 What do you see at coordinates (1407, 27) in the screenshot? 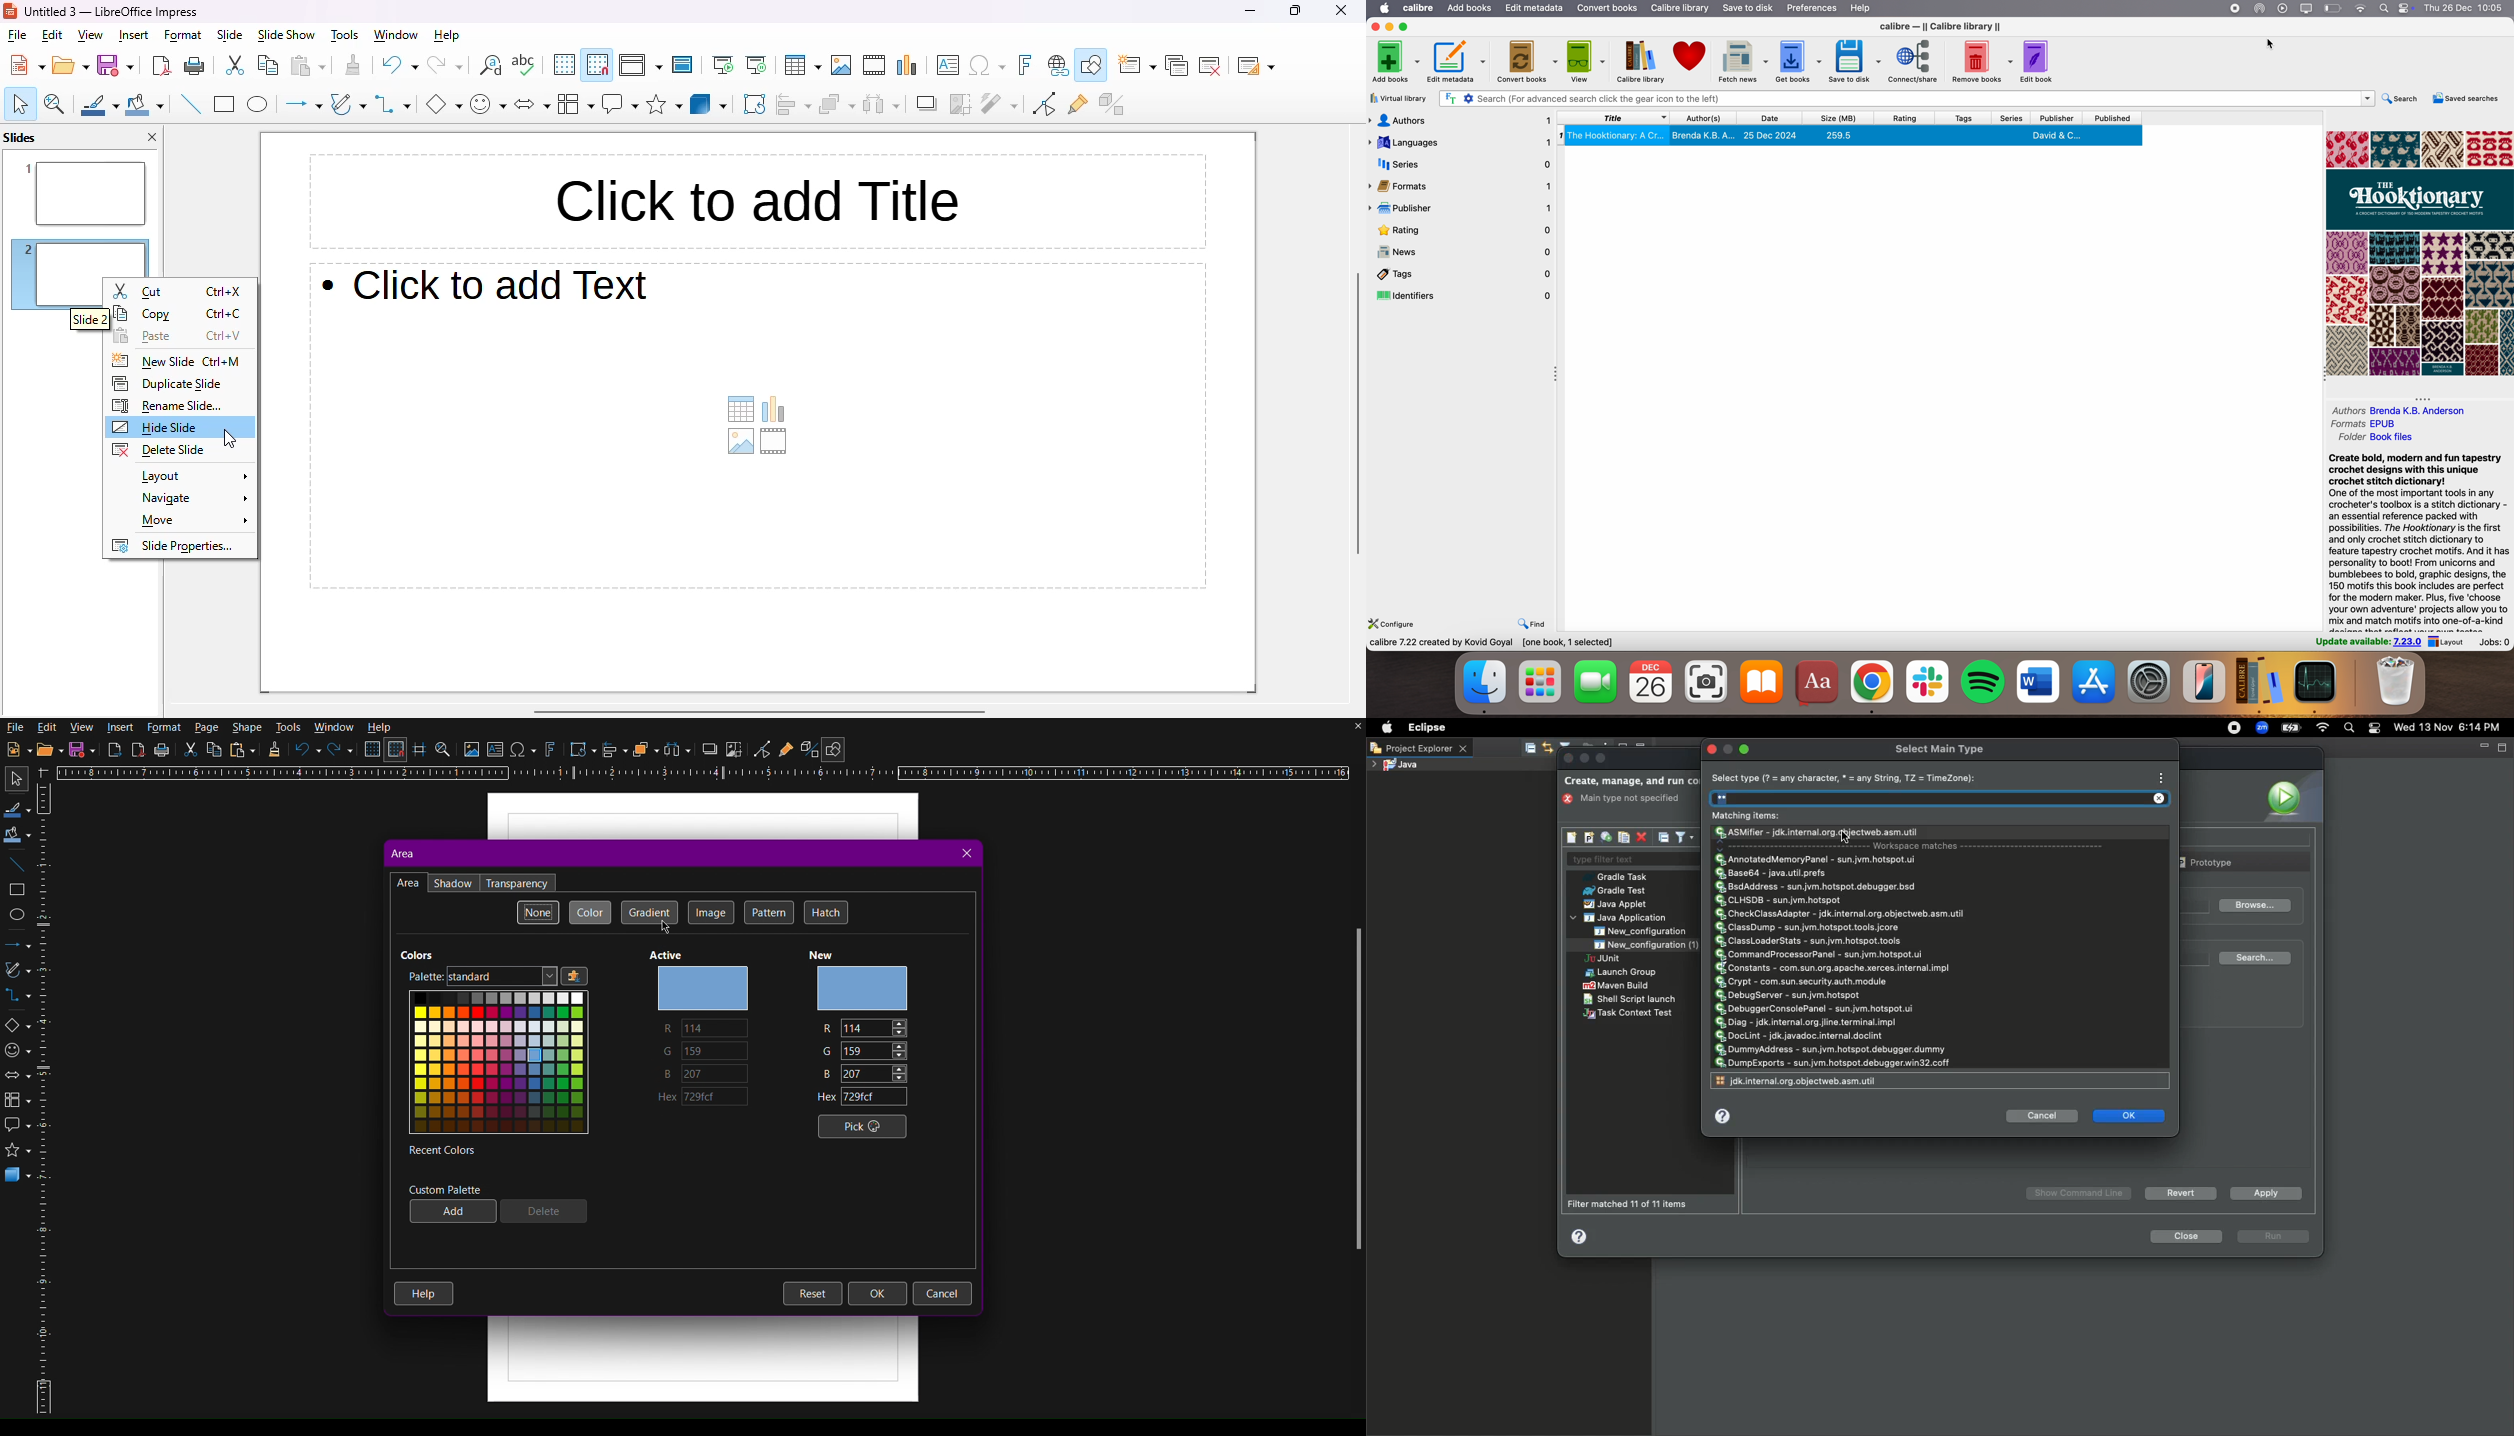
I see `maximize` at bounding box center [1407, 27].